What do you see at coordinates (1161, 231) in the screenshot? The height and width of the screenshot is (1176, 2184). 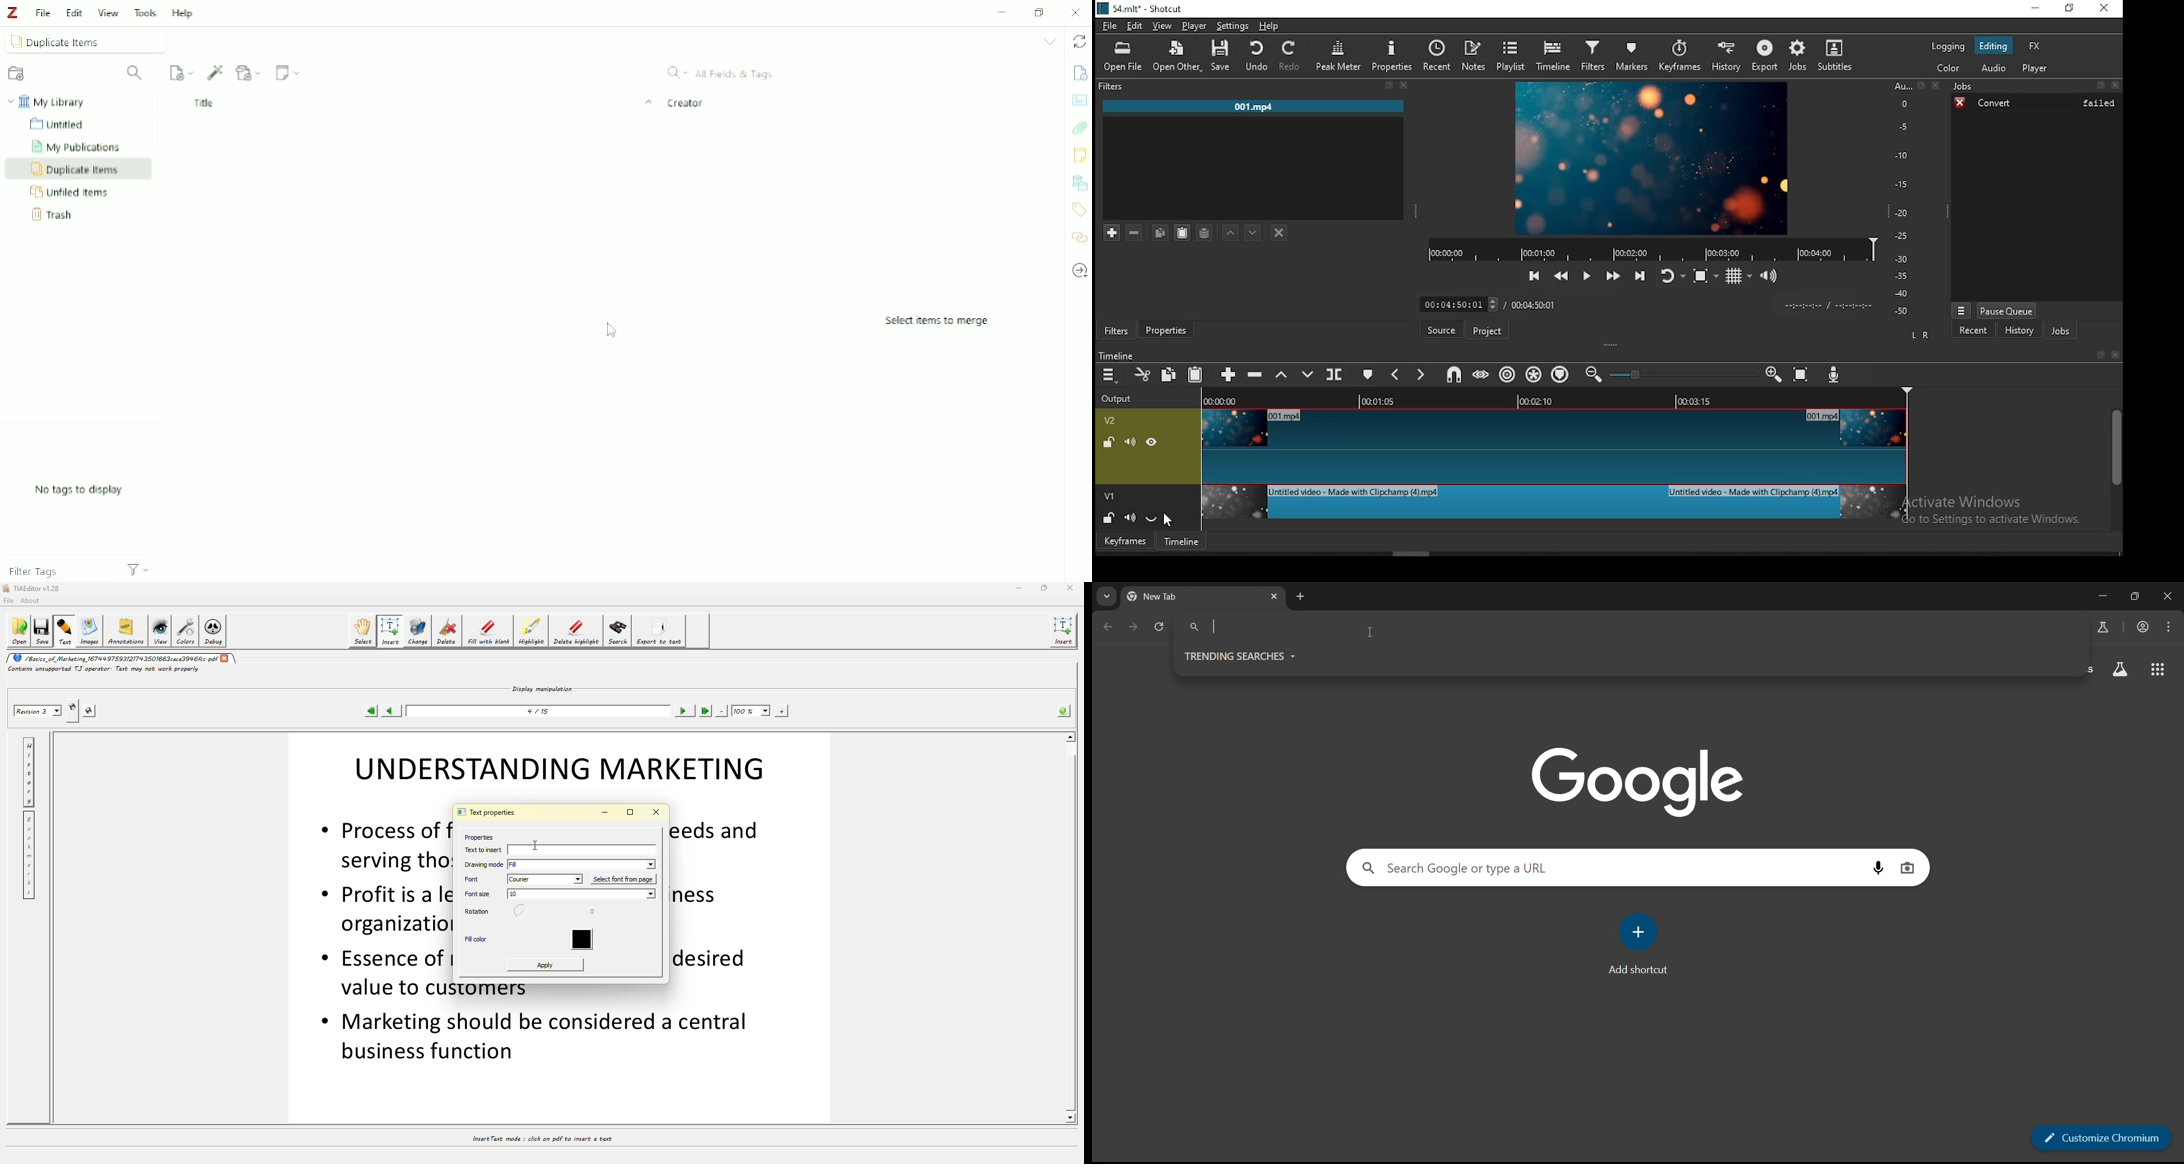 I see `copy` at bounding box center [1161, 231].